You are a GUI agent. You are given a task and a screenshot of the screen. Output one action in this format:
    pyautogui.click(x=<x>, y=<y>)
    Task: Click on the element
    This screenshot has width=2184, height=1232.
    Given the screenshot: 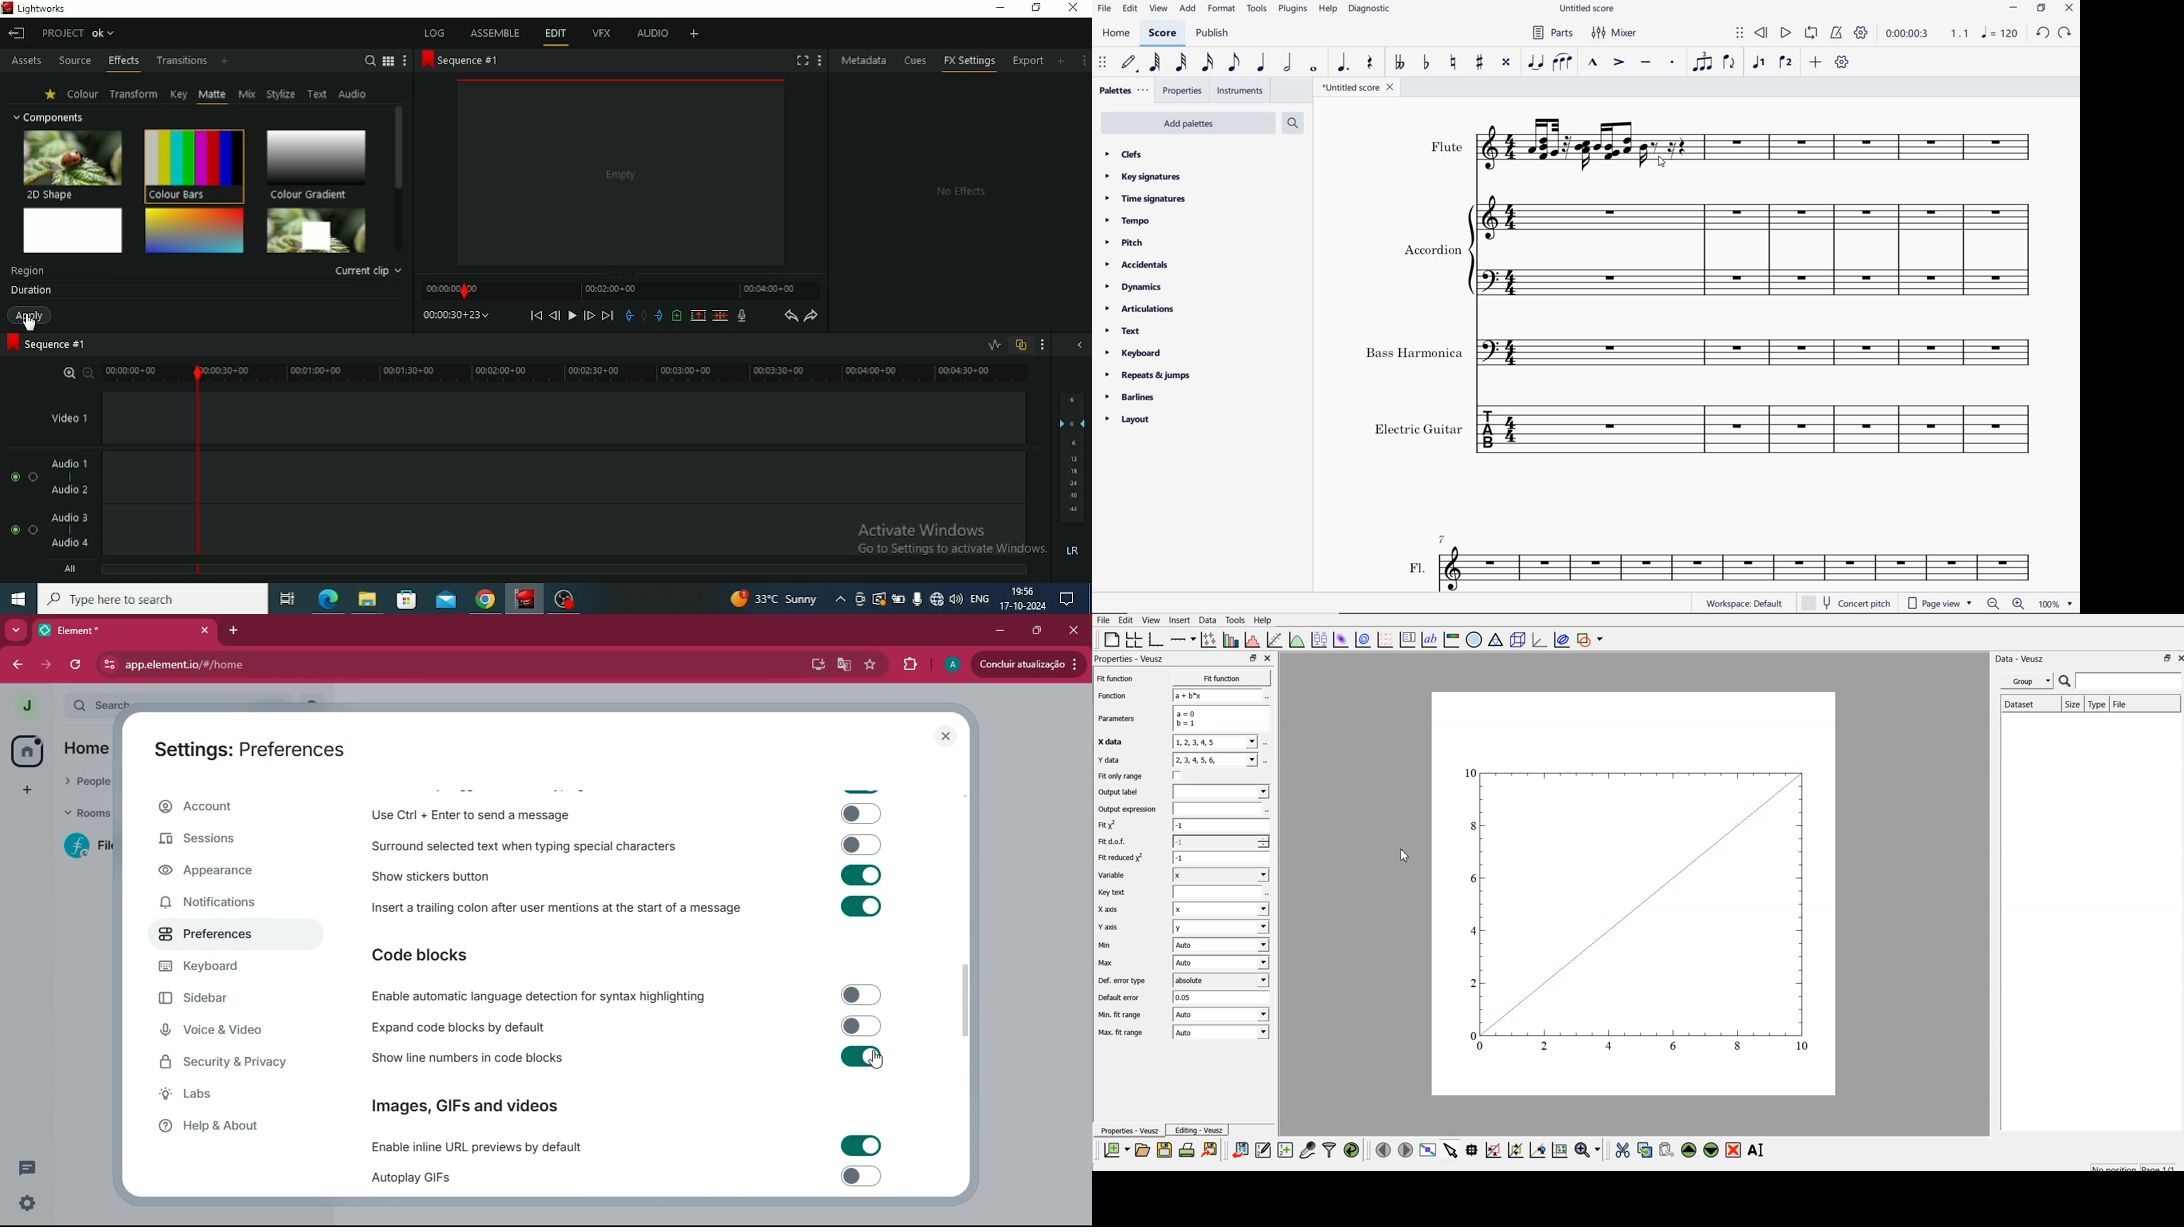 What is the action you would take?
    pyautogui.click(x=124, y=630)
    